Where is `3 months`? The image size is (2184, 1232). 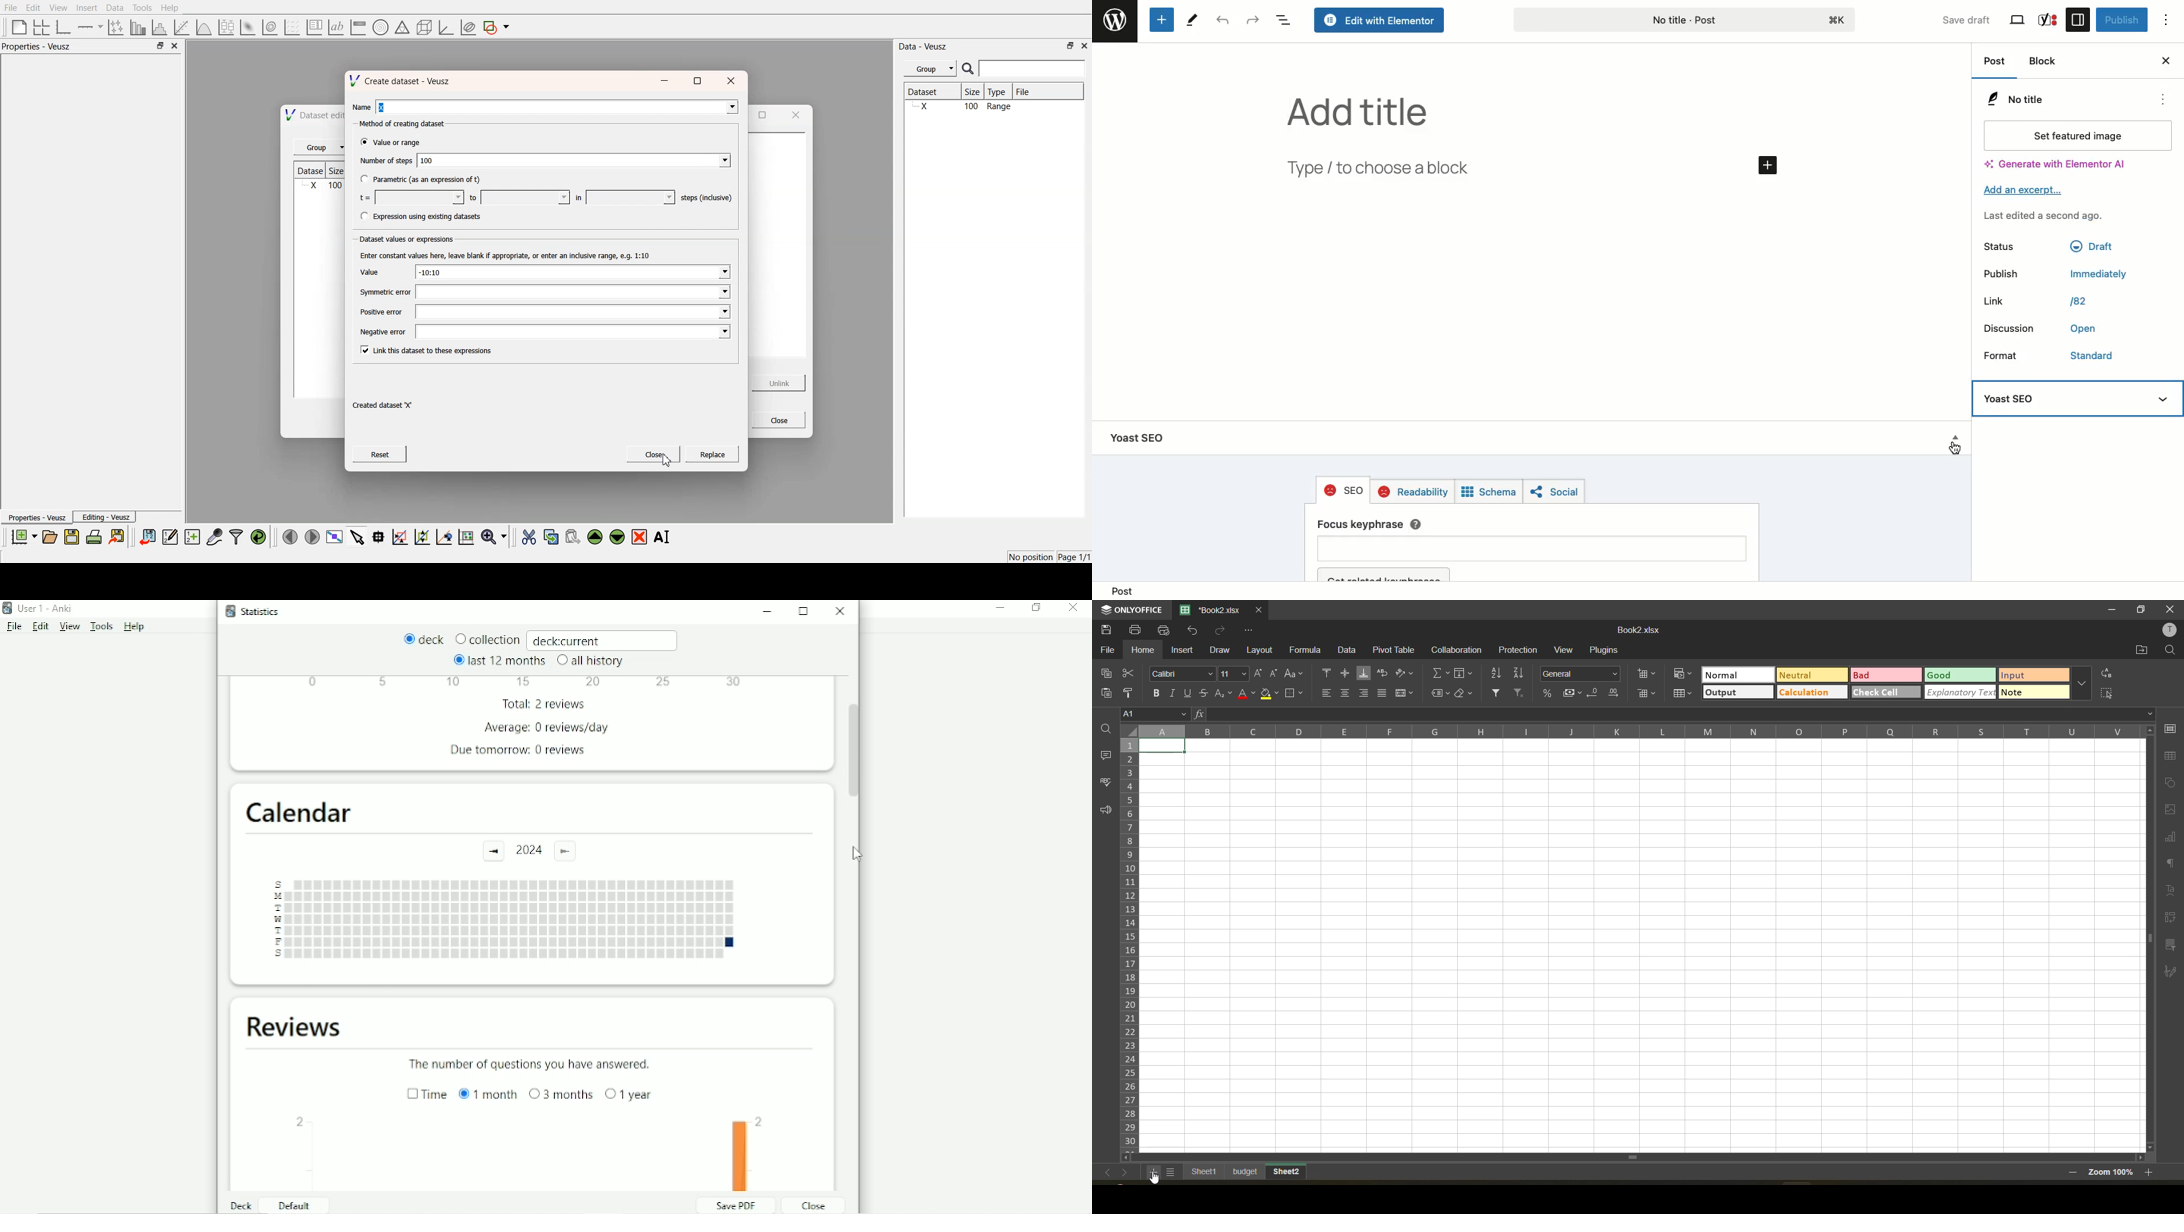
3 months is located at coordinates (562, 1094).